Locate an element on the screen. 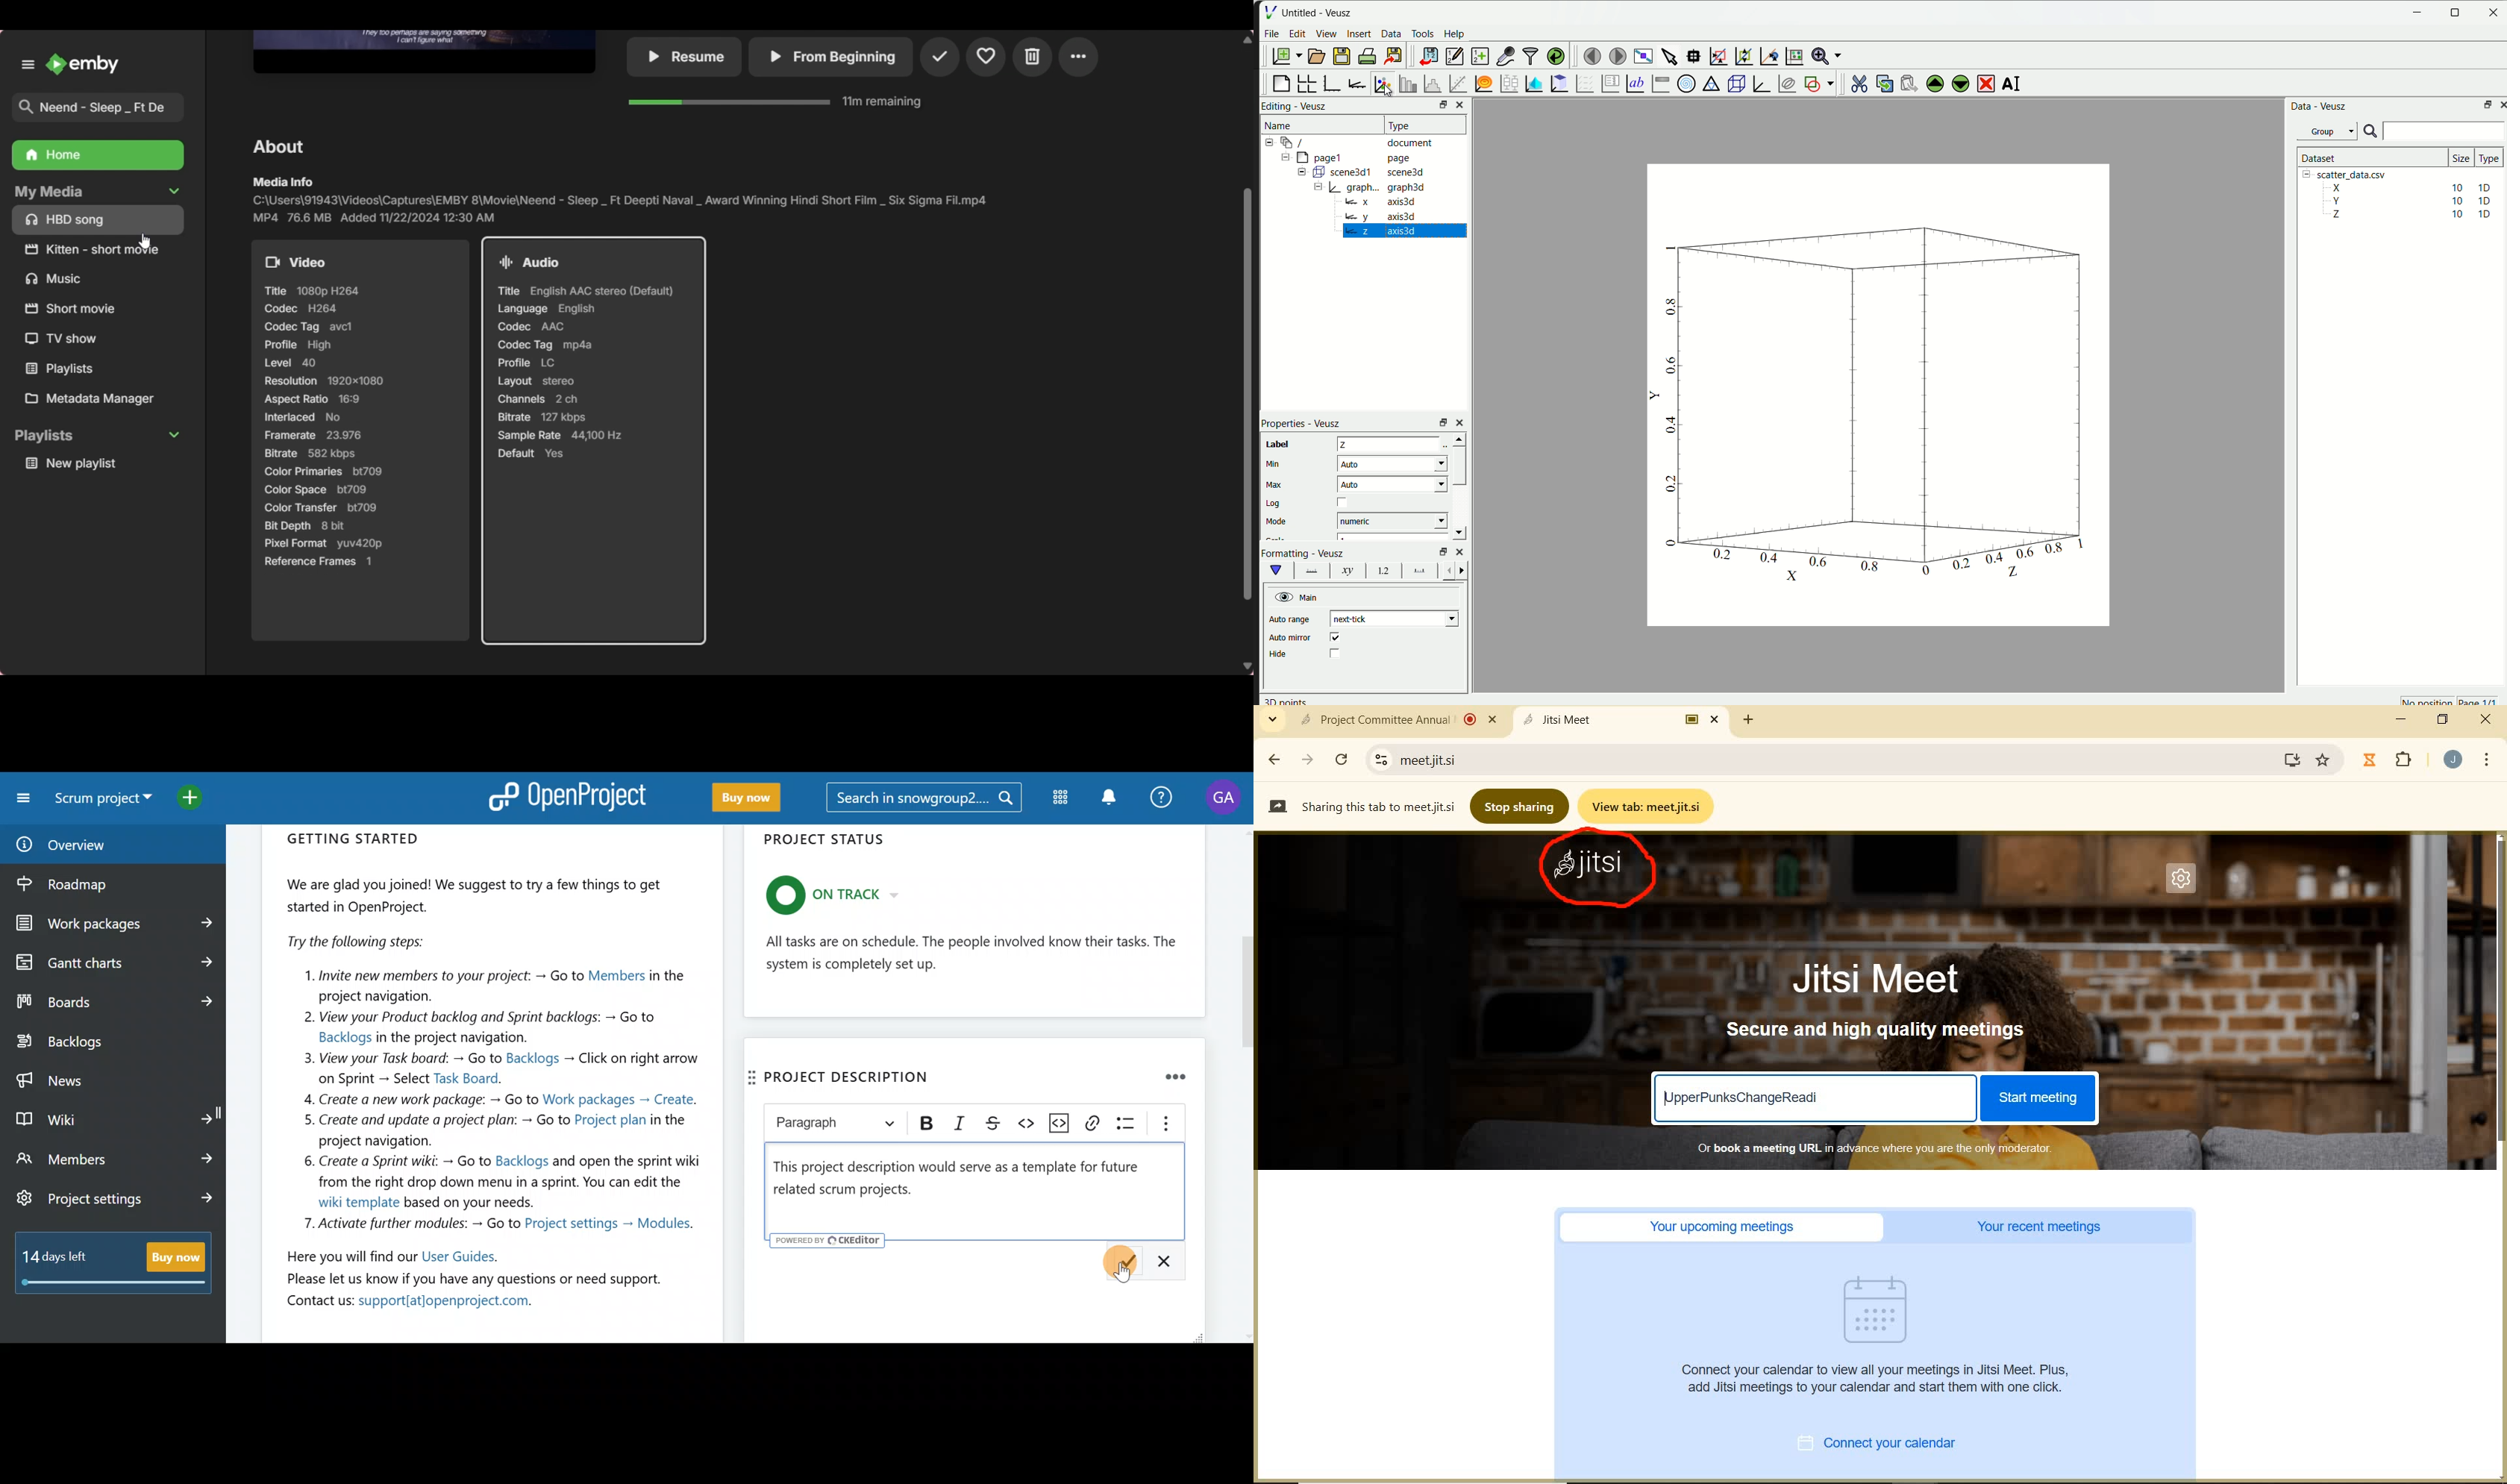 The height and width of the screenshot is (1484, 2520). Work packages is located at coordinates (115, 924).